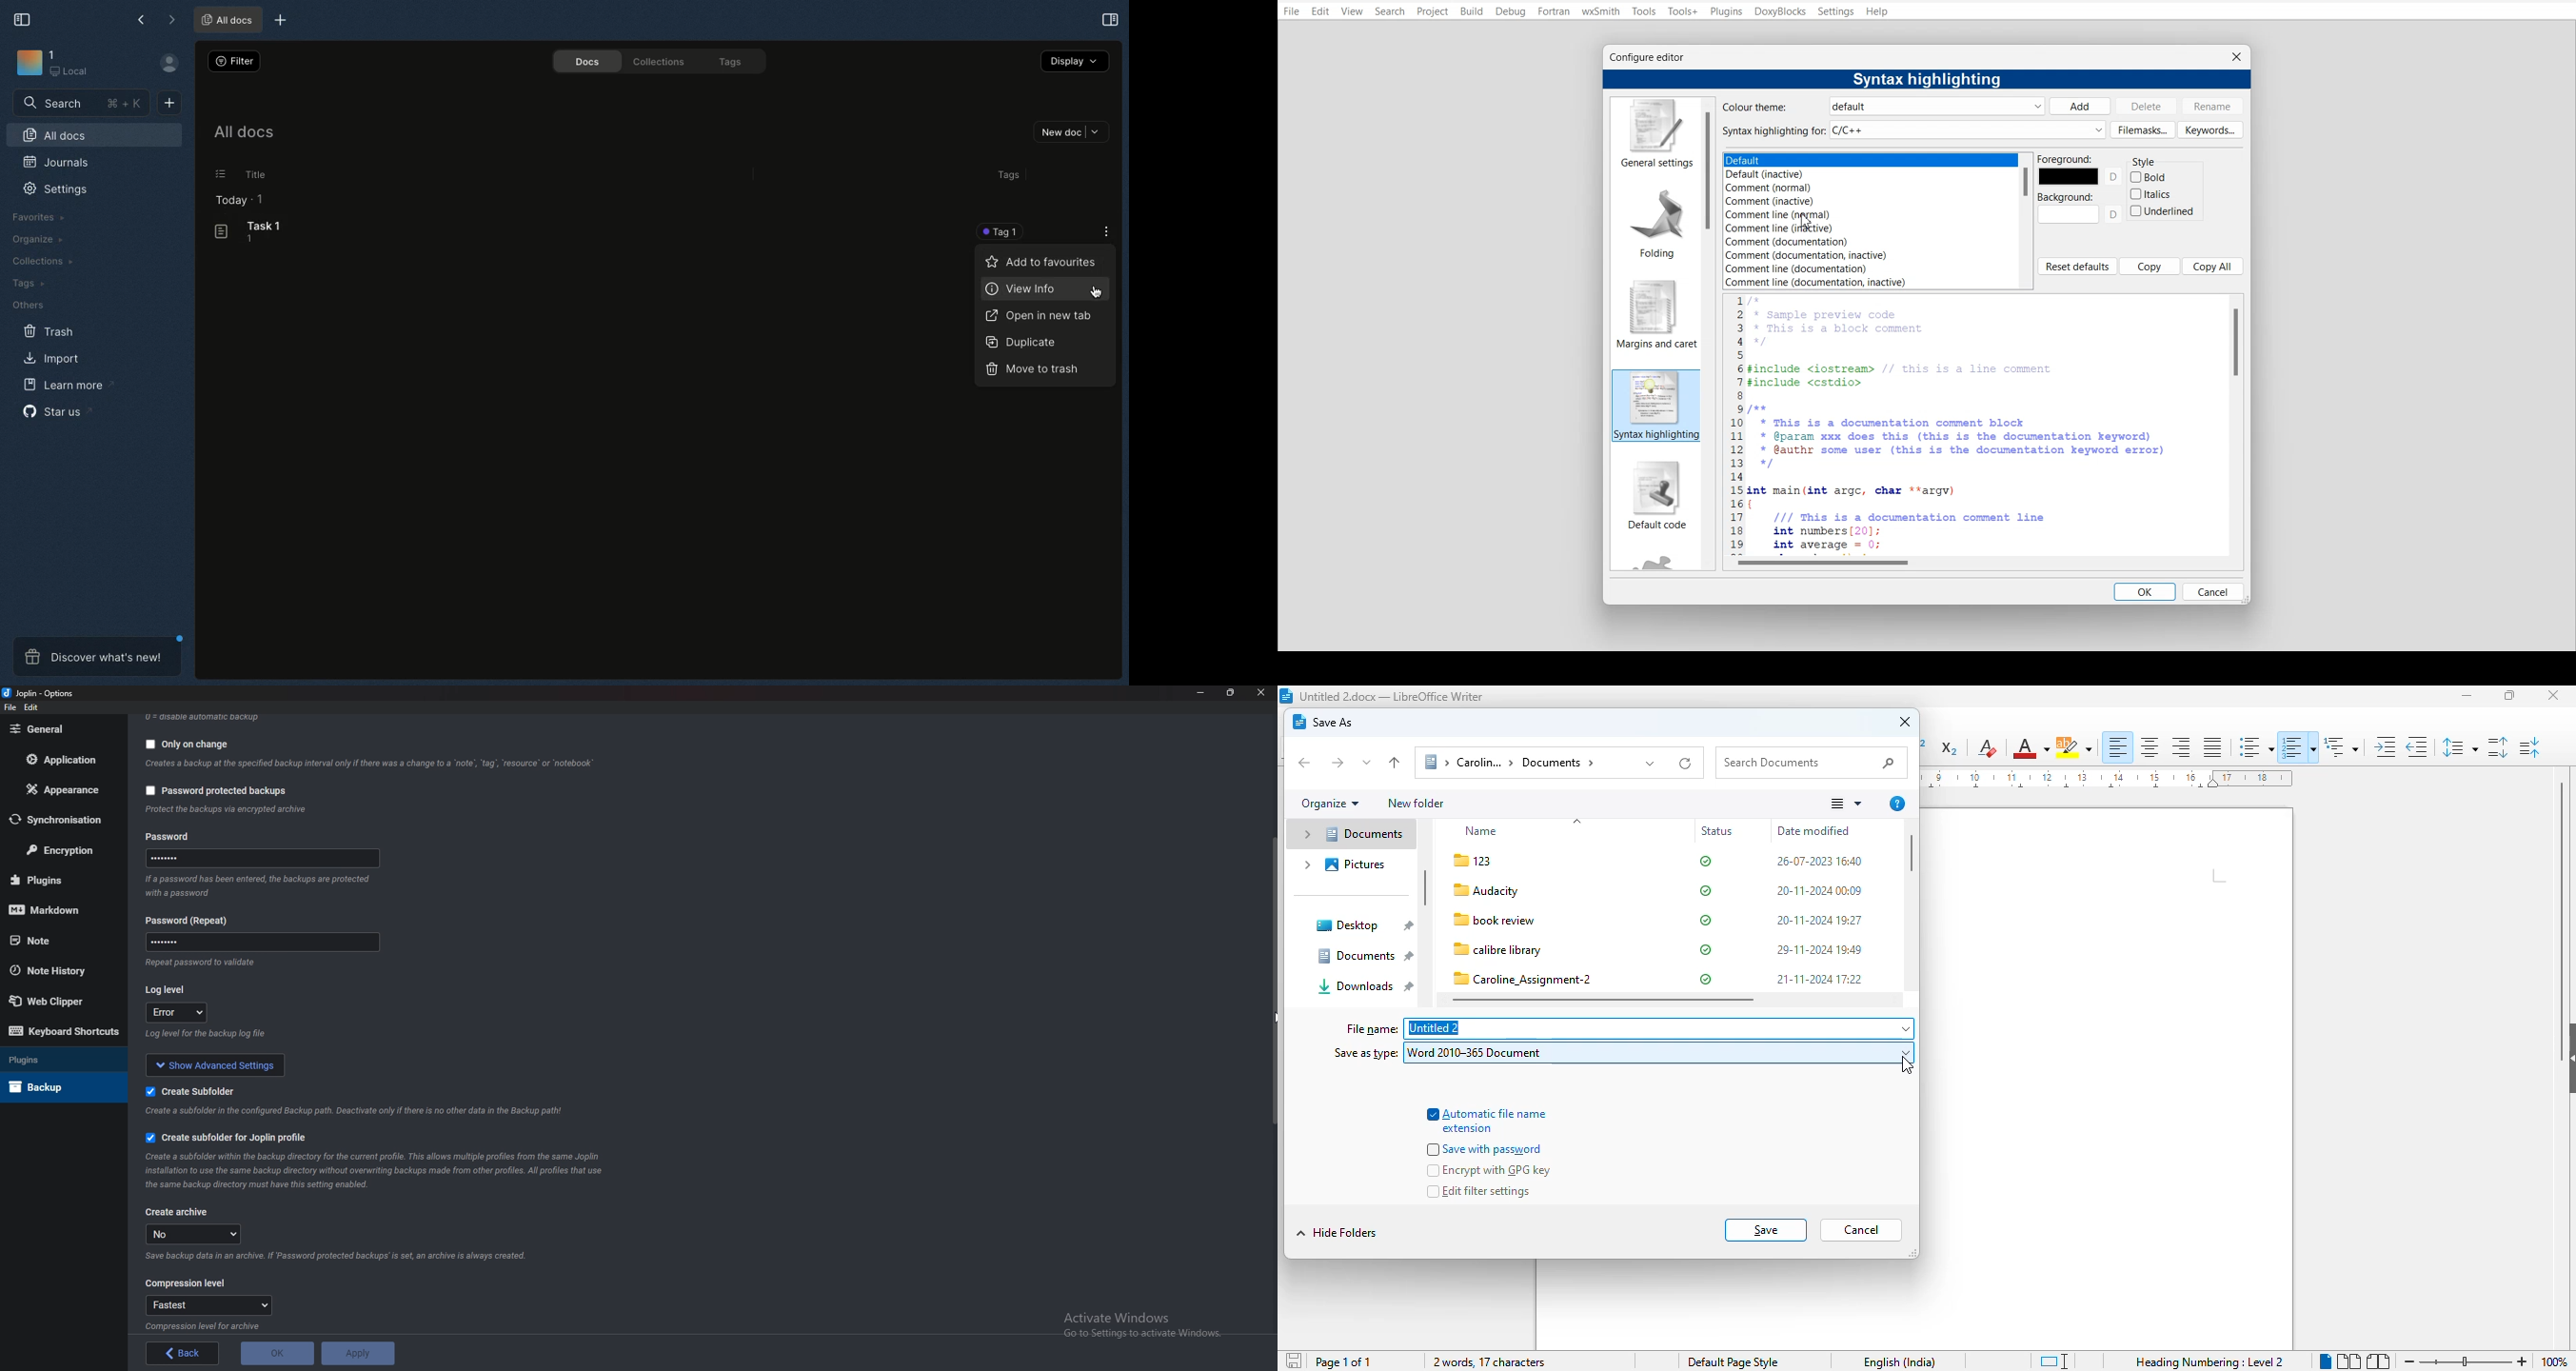 This screenshot has width=2576, height=1372. What do you see at coordinates (39, 693) in the screenshot?
I see `Joplin` at bounding box center [39, 693].